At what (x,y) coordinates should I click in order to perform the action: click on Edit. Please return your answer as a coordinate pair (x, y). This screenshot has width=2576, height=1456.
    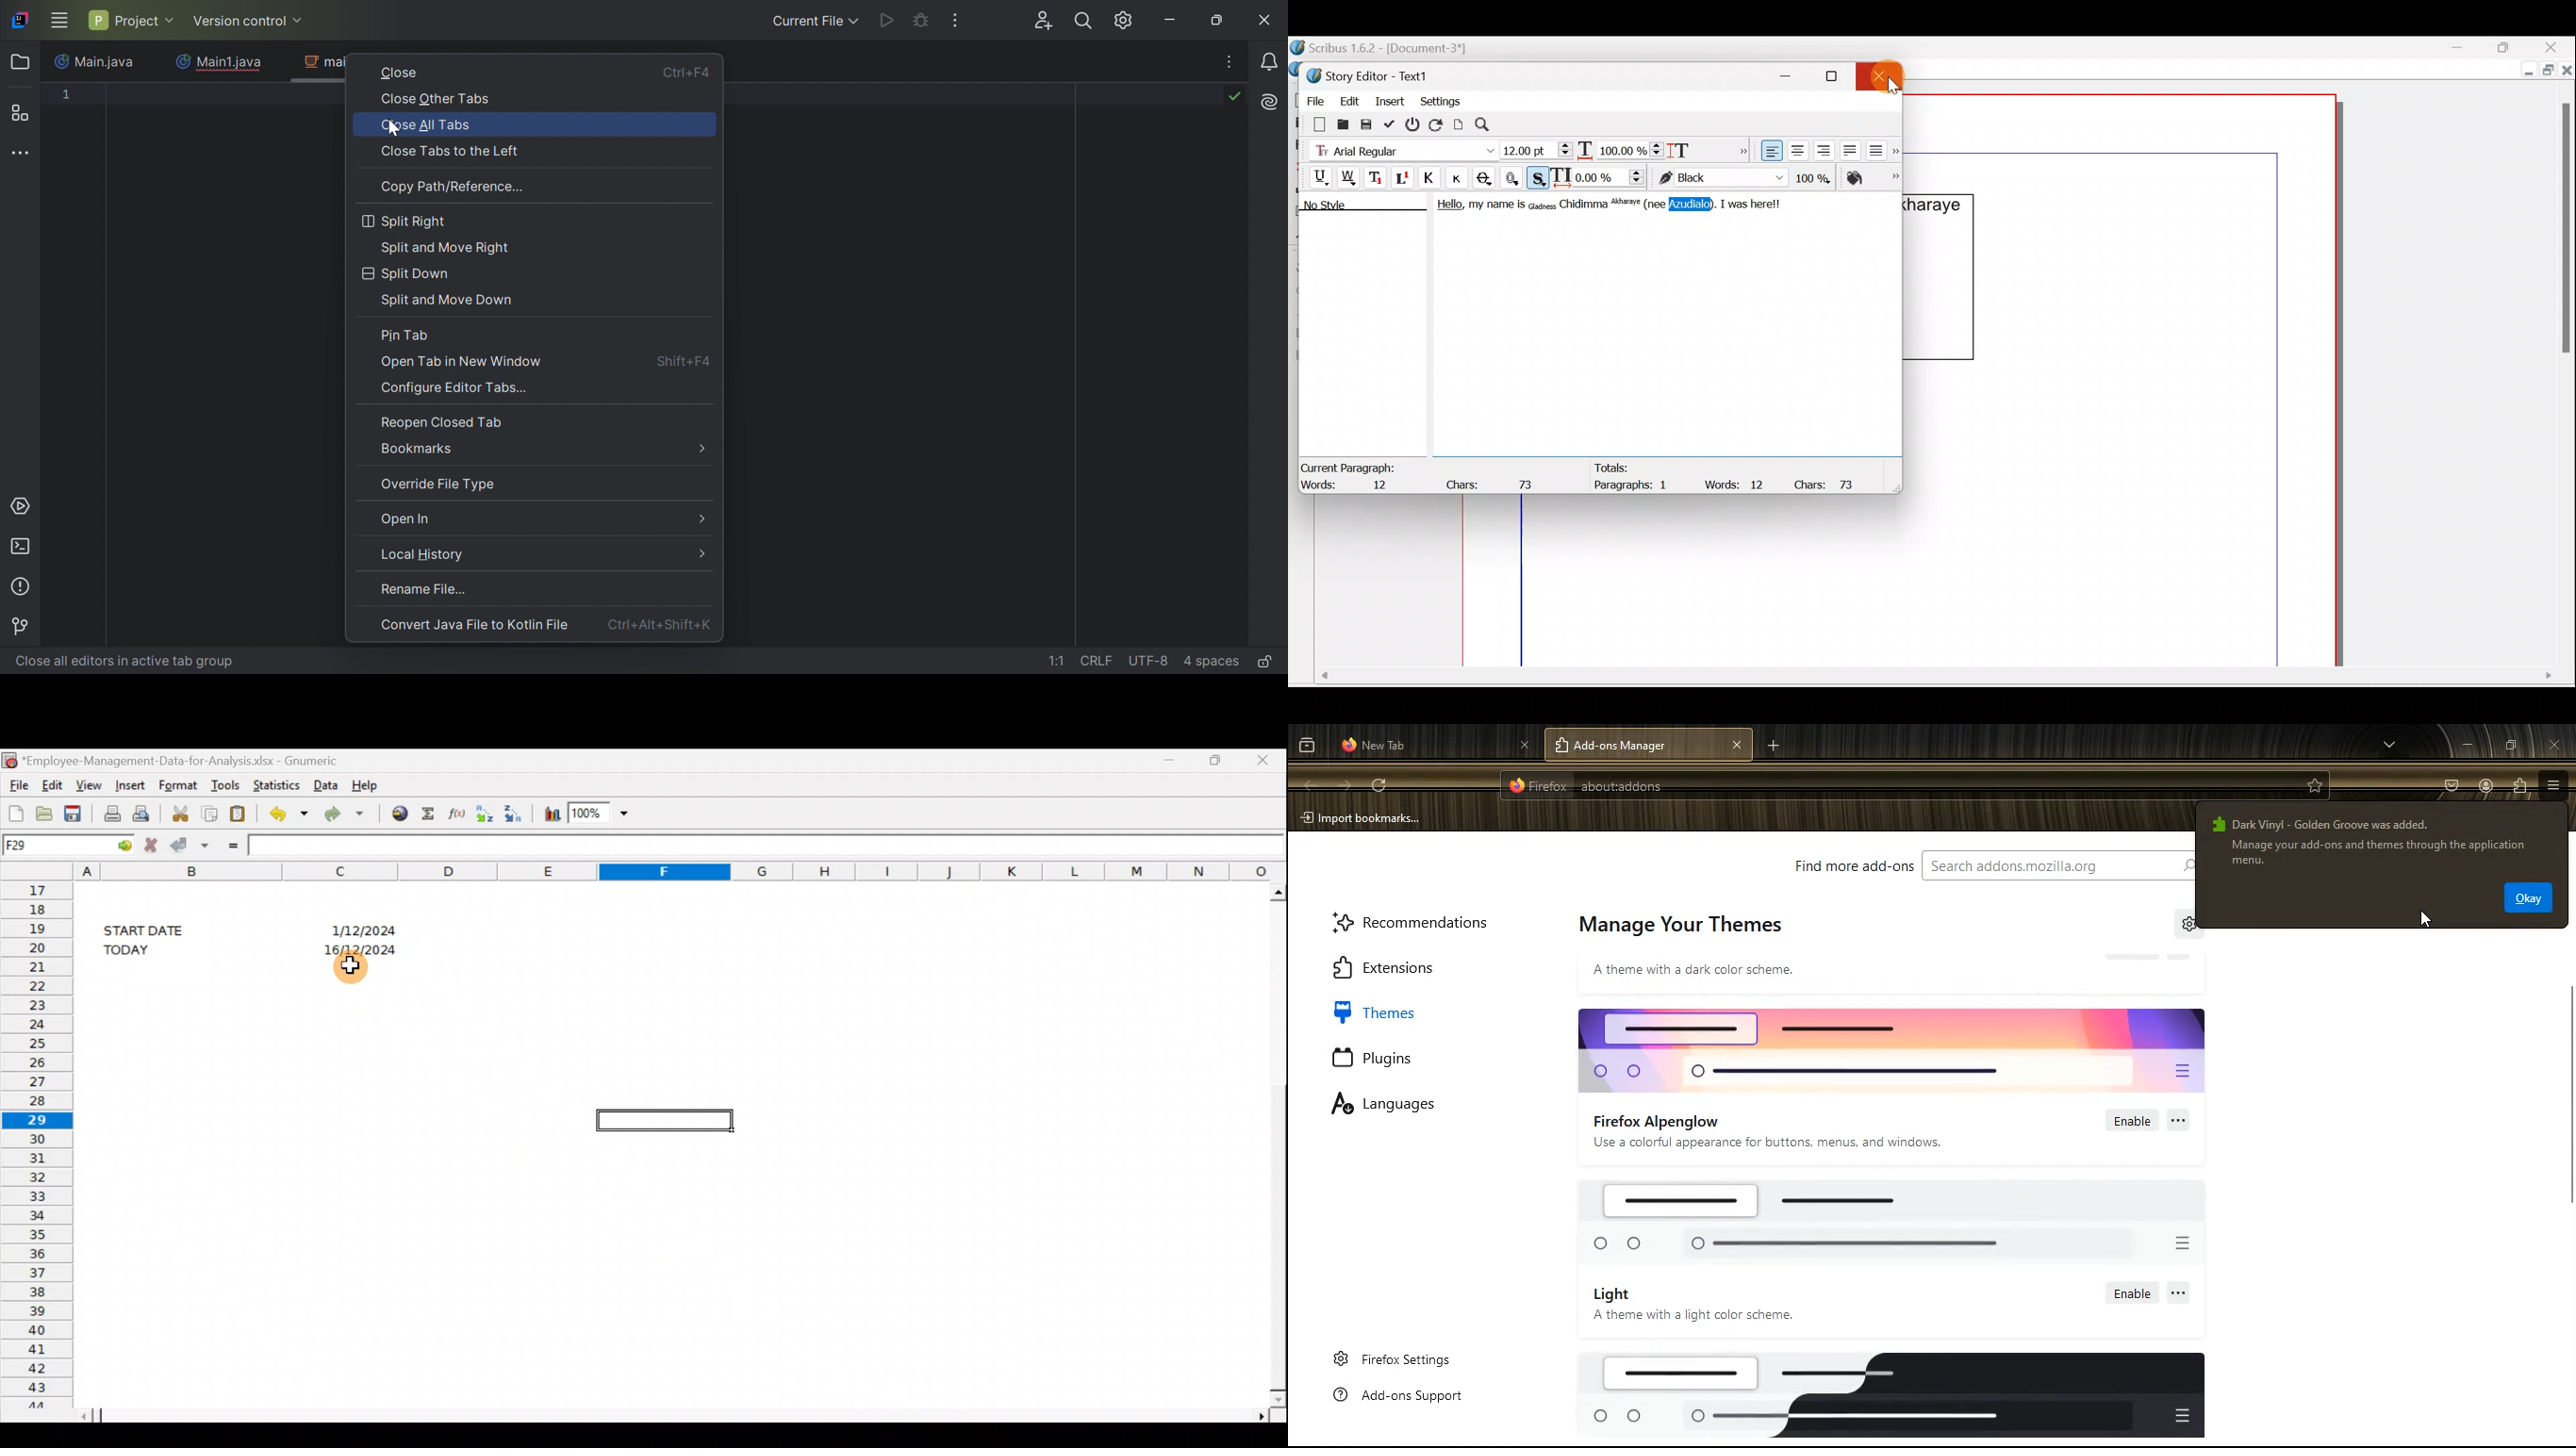
    Looking at the image, I should click on (54, 785).